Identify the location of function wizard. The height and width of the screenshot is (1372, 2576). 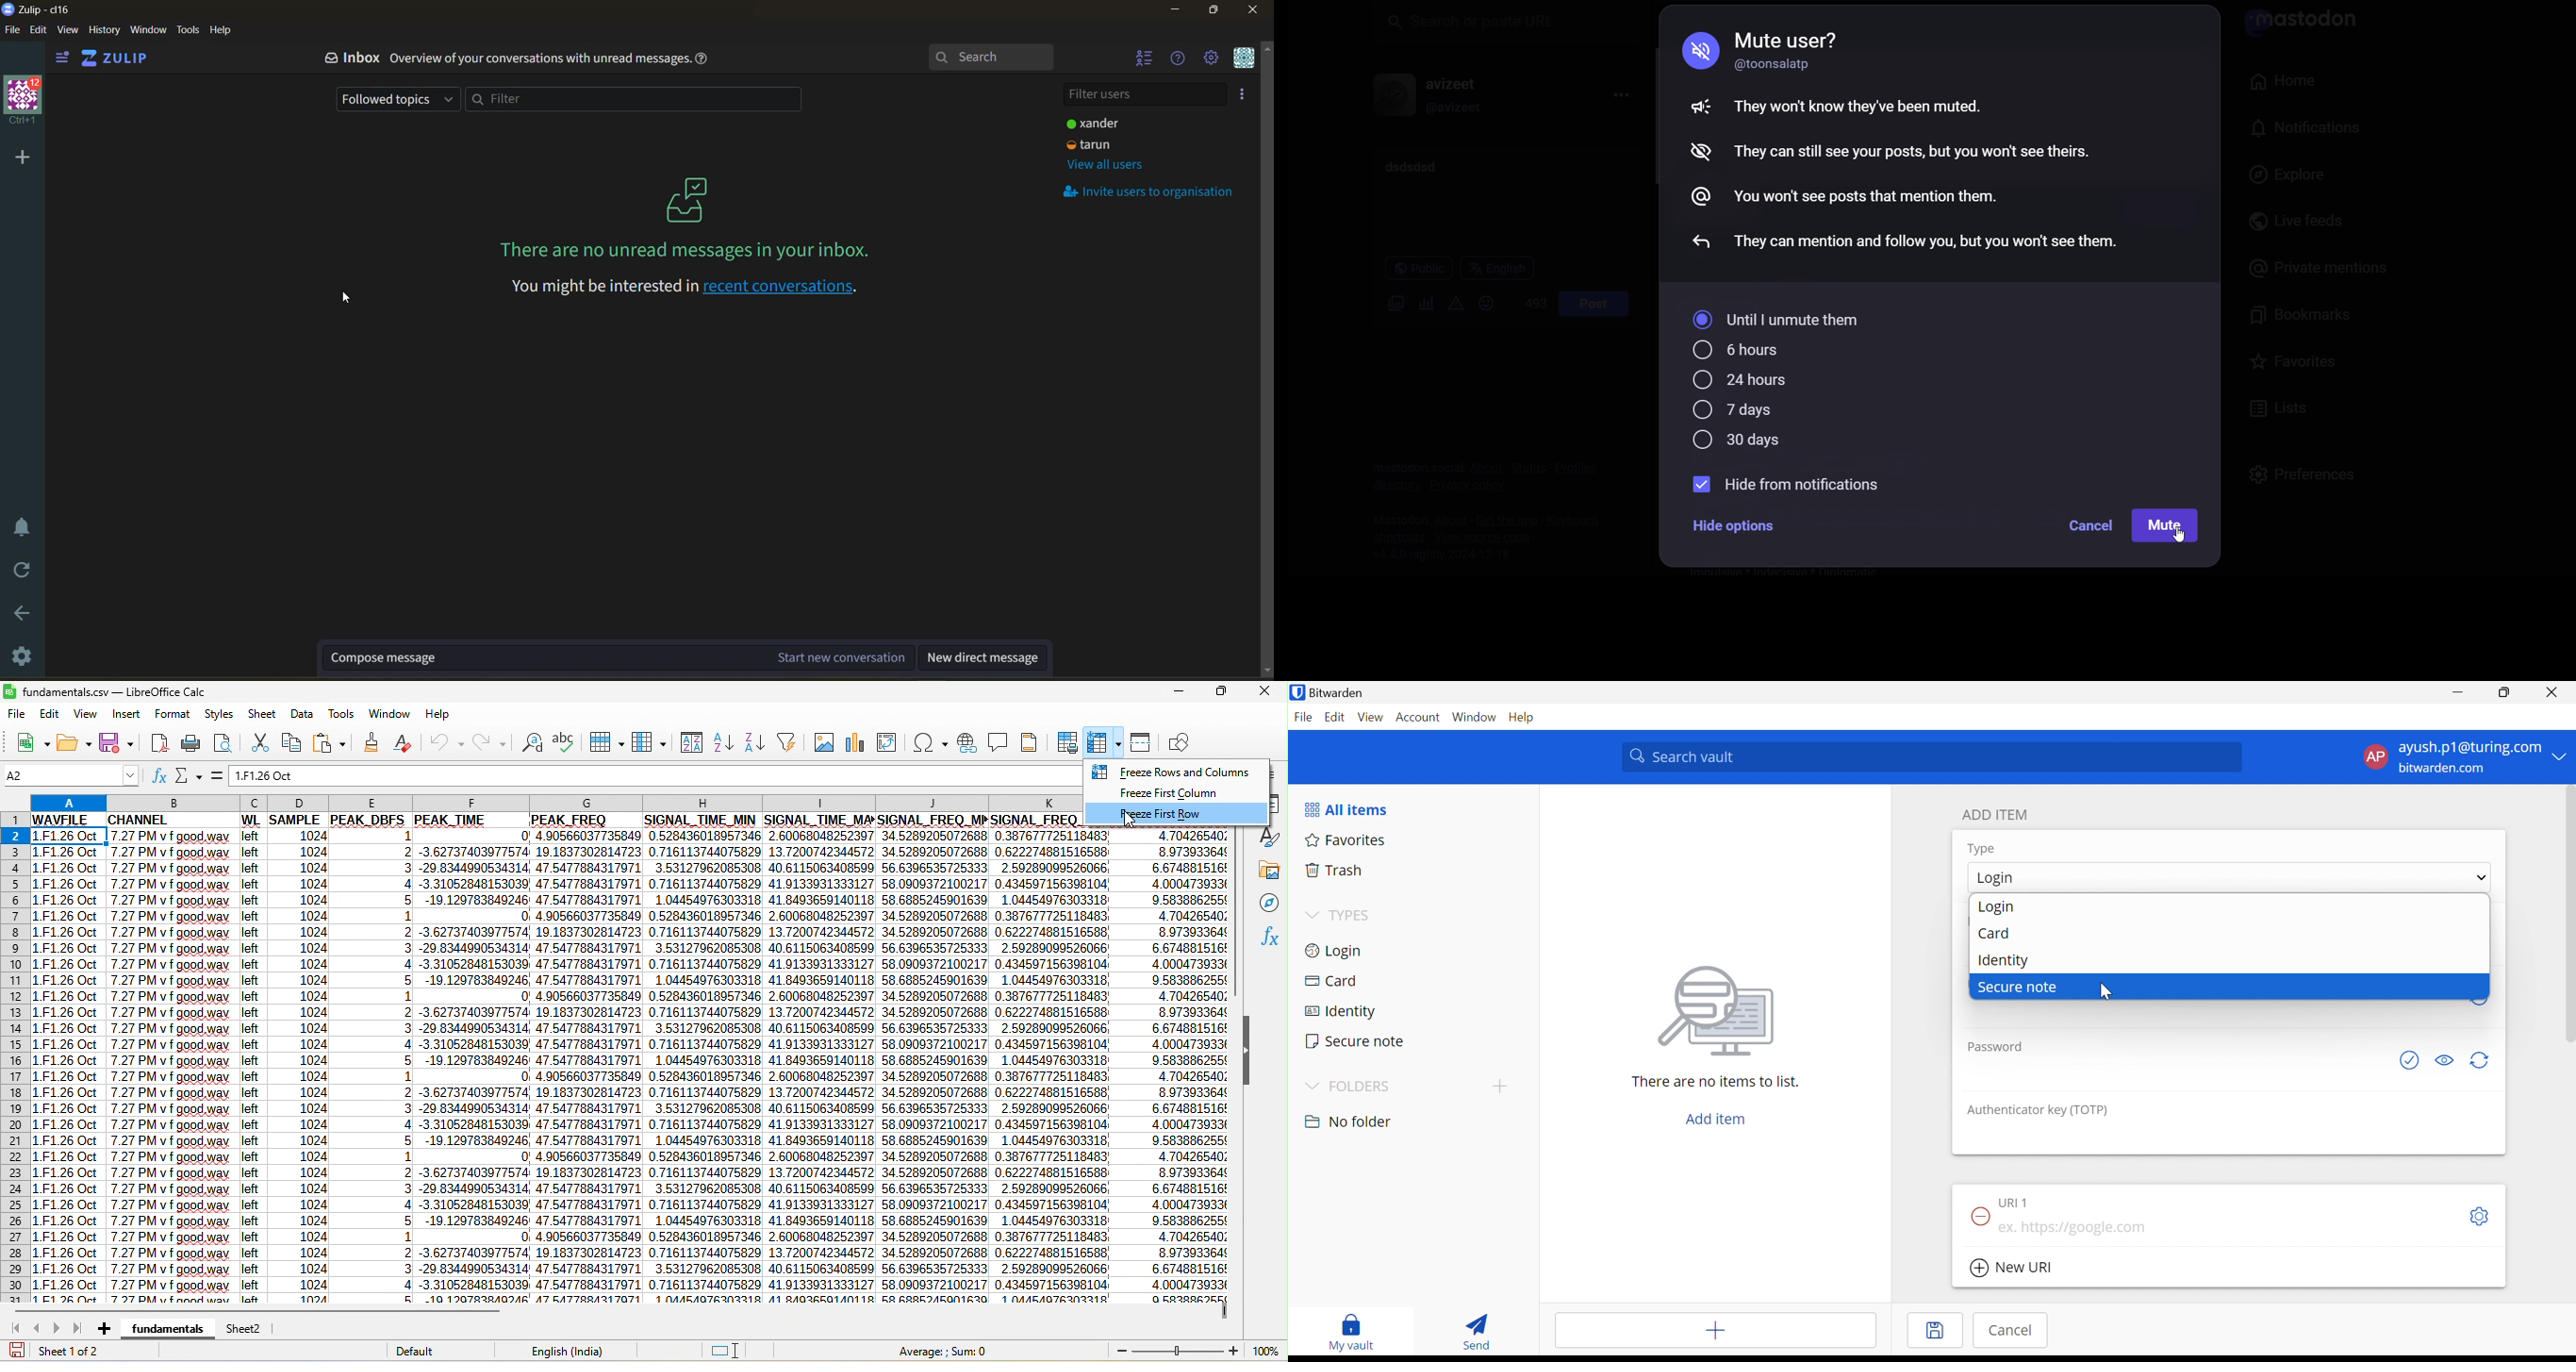
(160, 777).